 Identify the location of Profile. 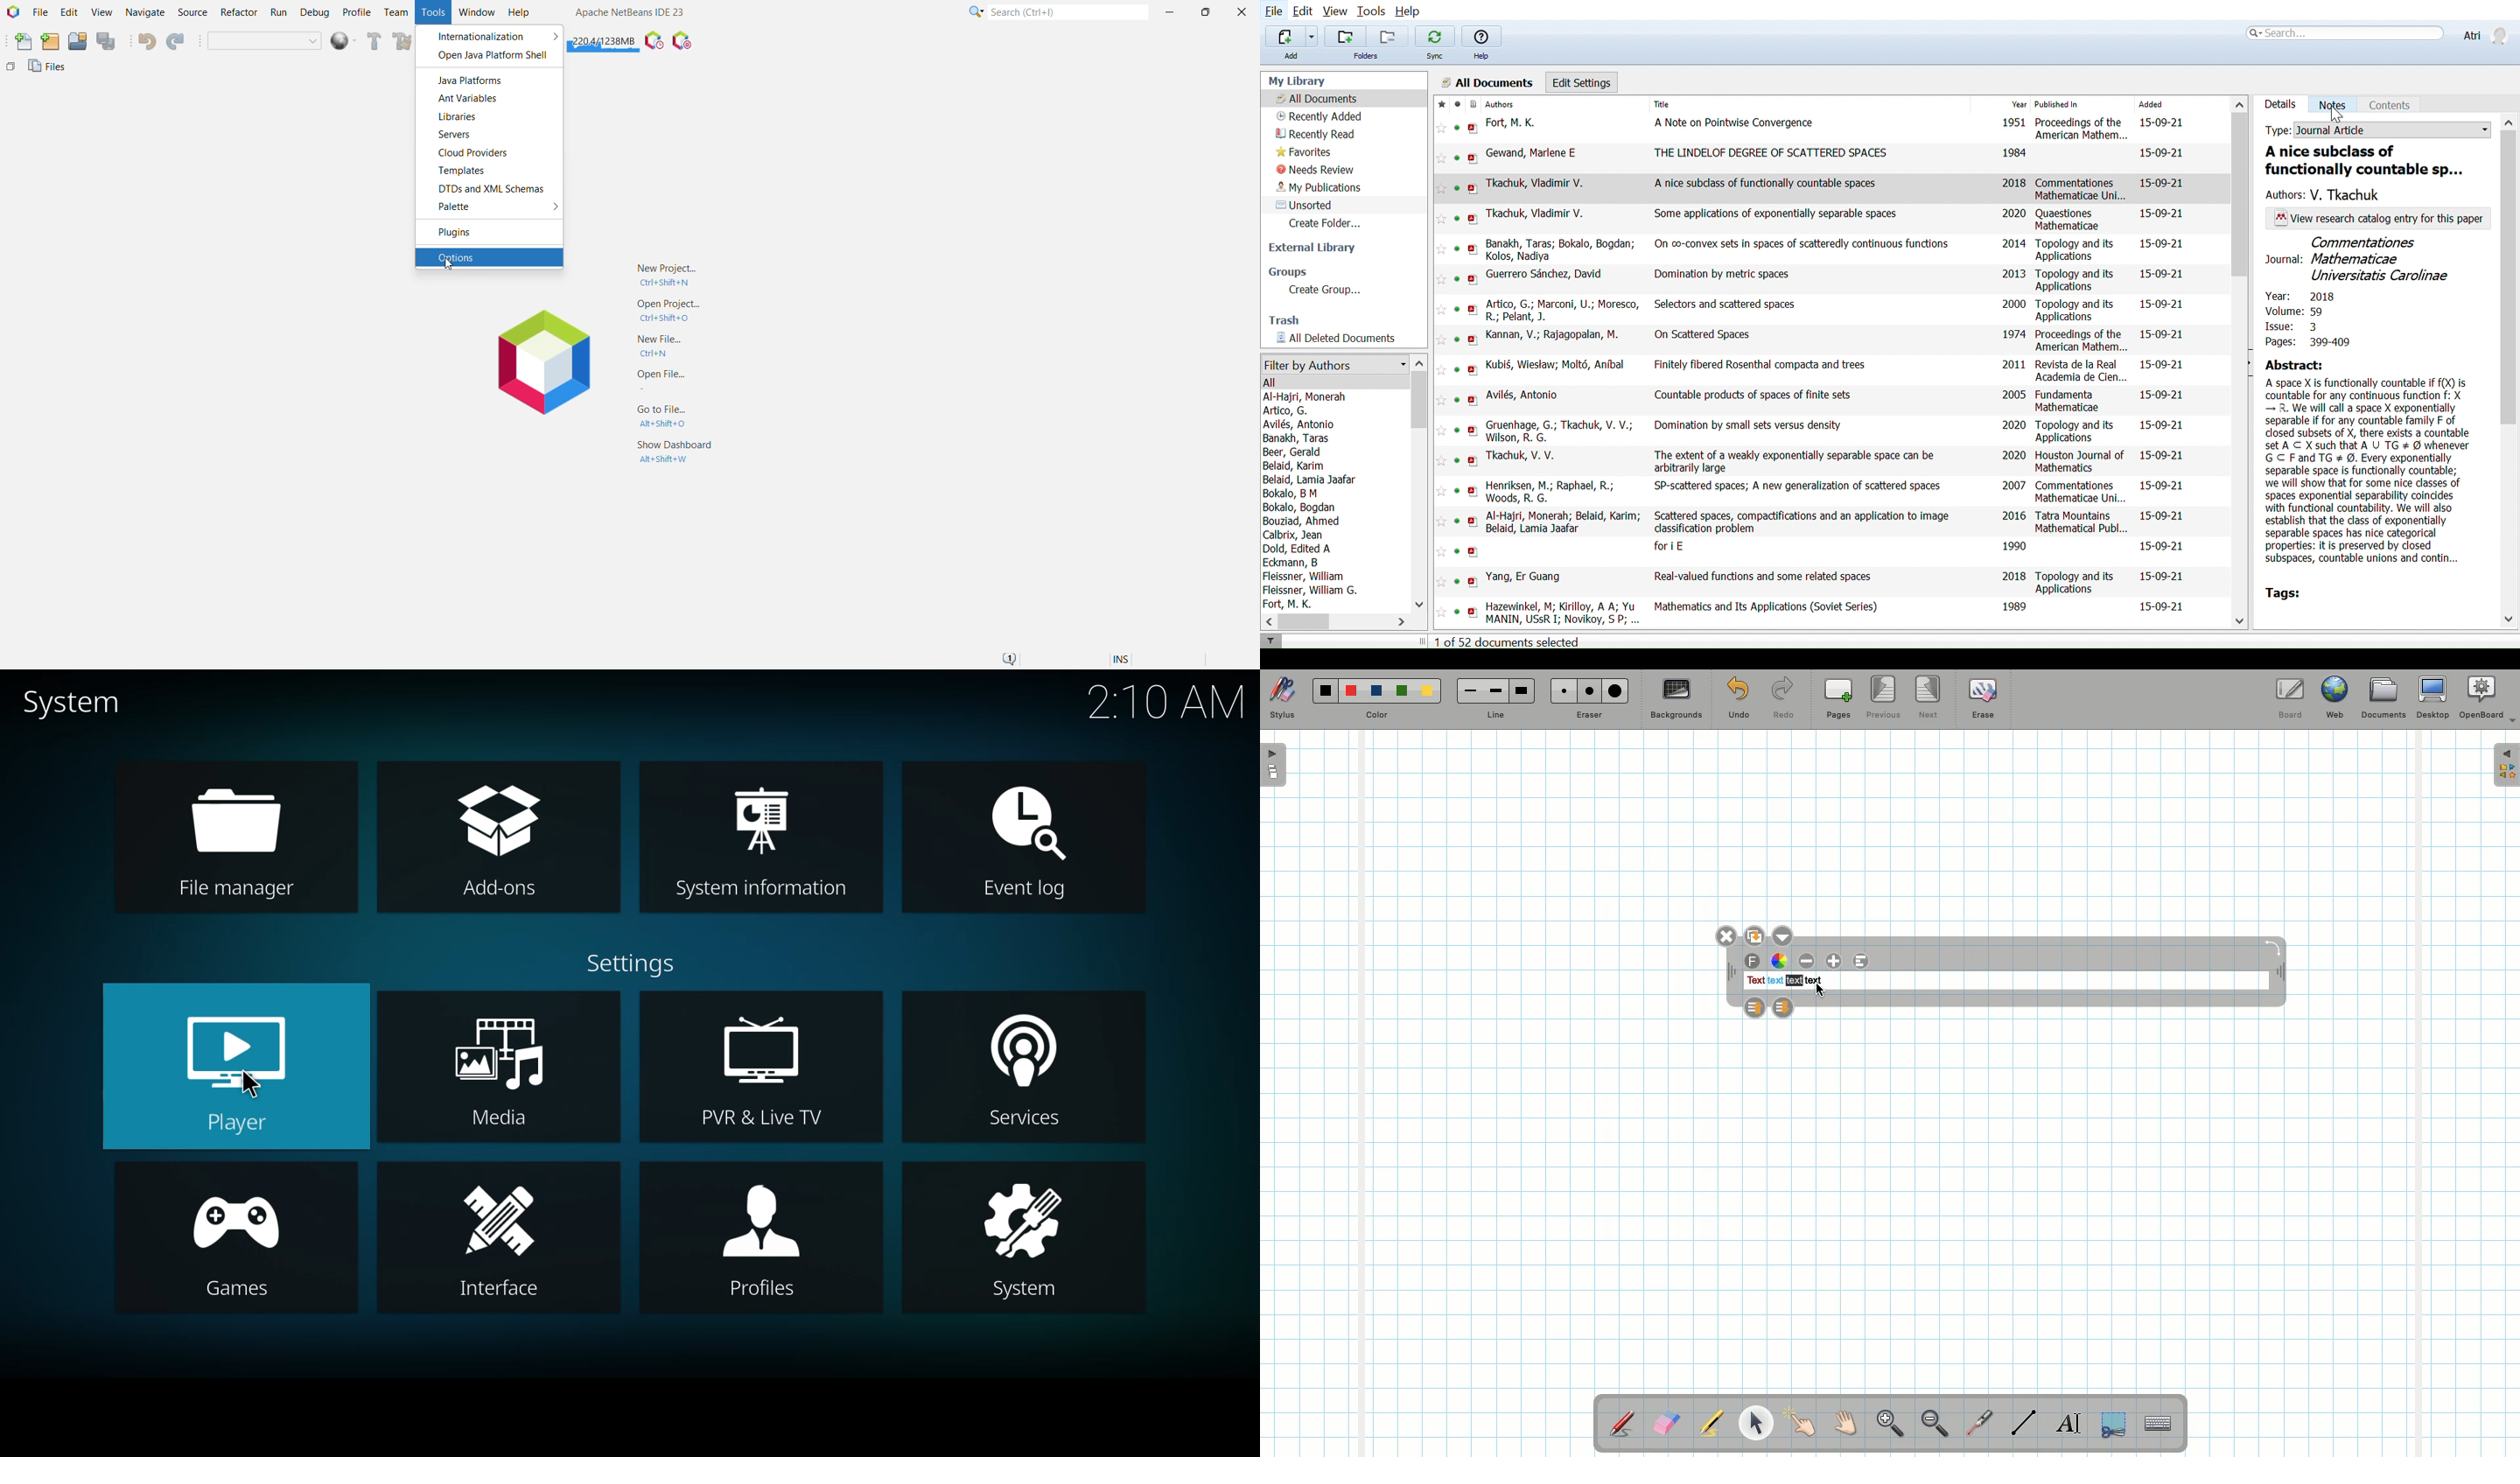
(2484, 33).